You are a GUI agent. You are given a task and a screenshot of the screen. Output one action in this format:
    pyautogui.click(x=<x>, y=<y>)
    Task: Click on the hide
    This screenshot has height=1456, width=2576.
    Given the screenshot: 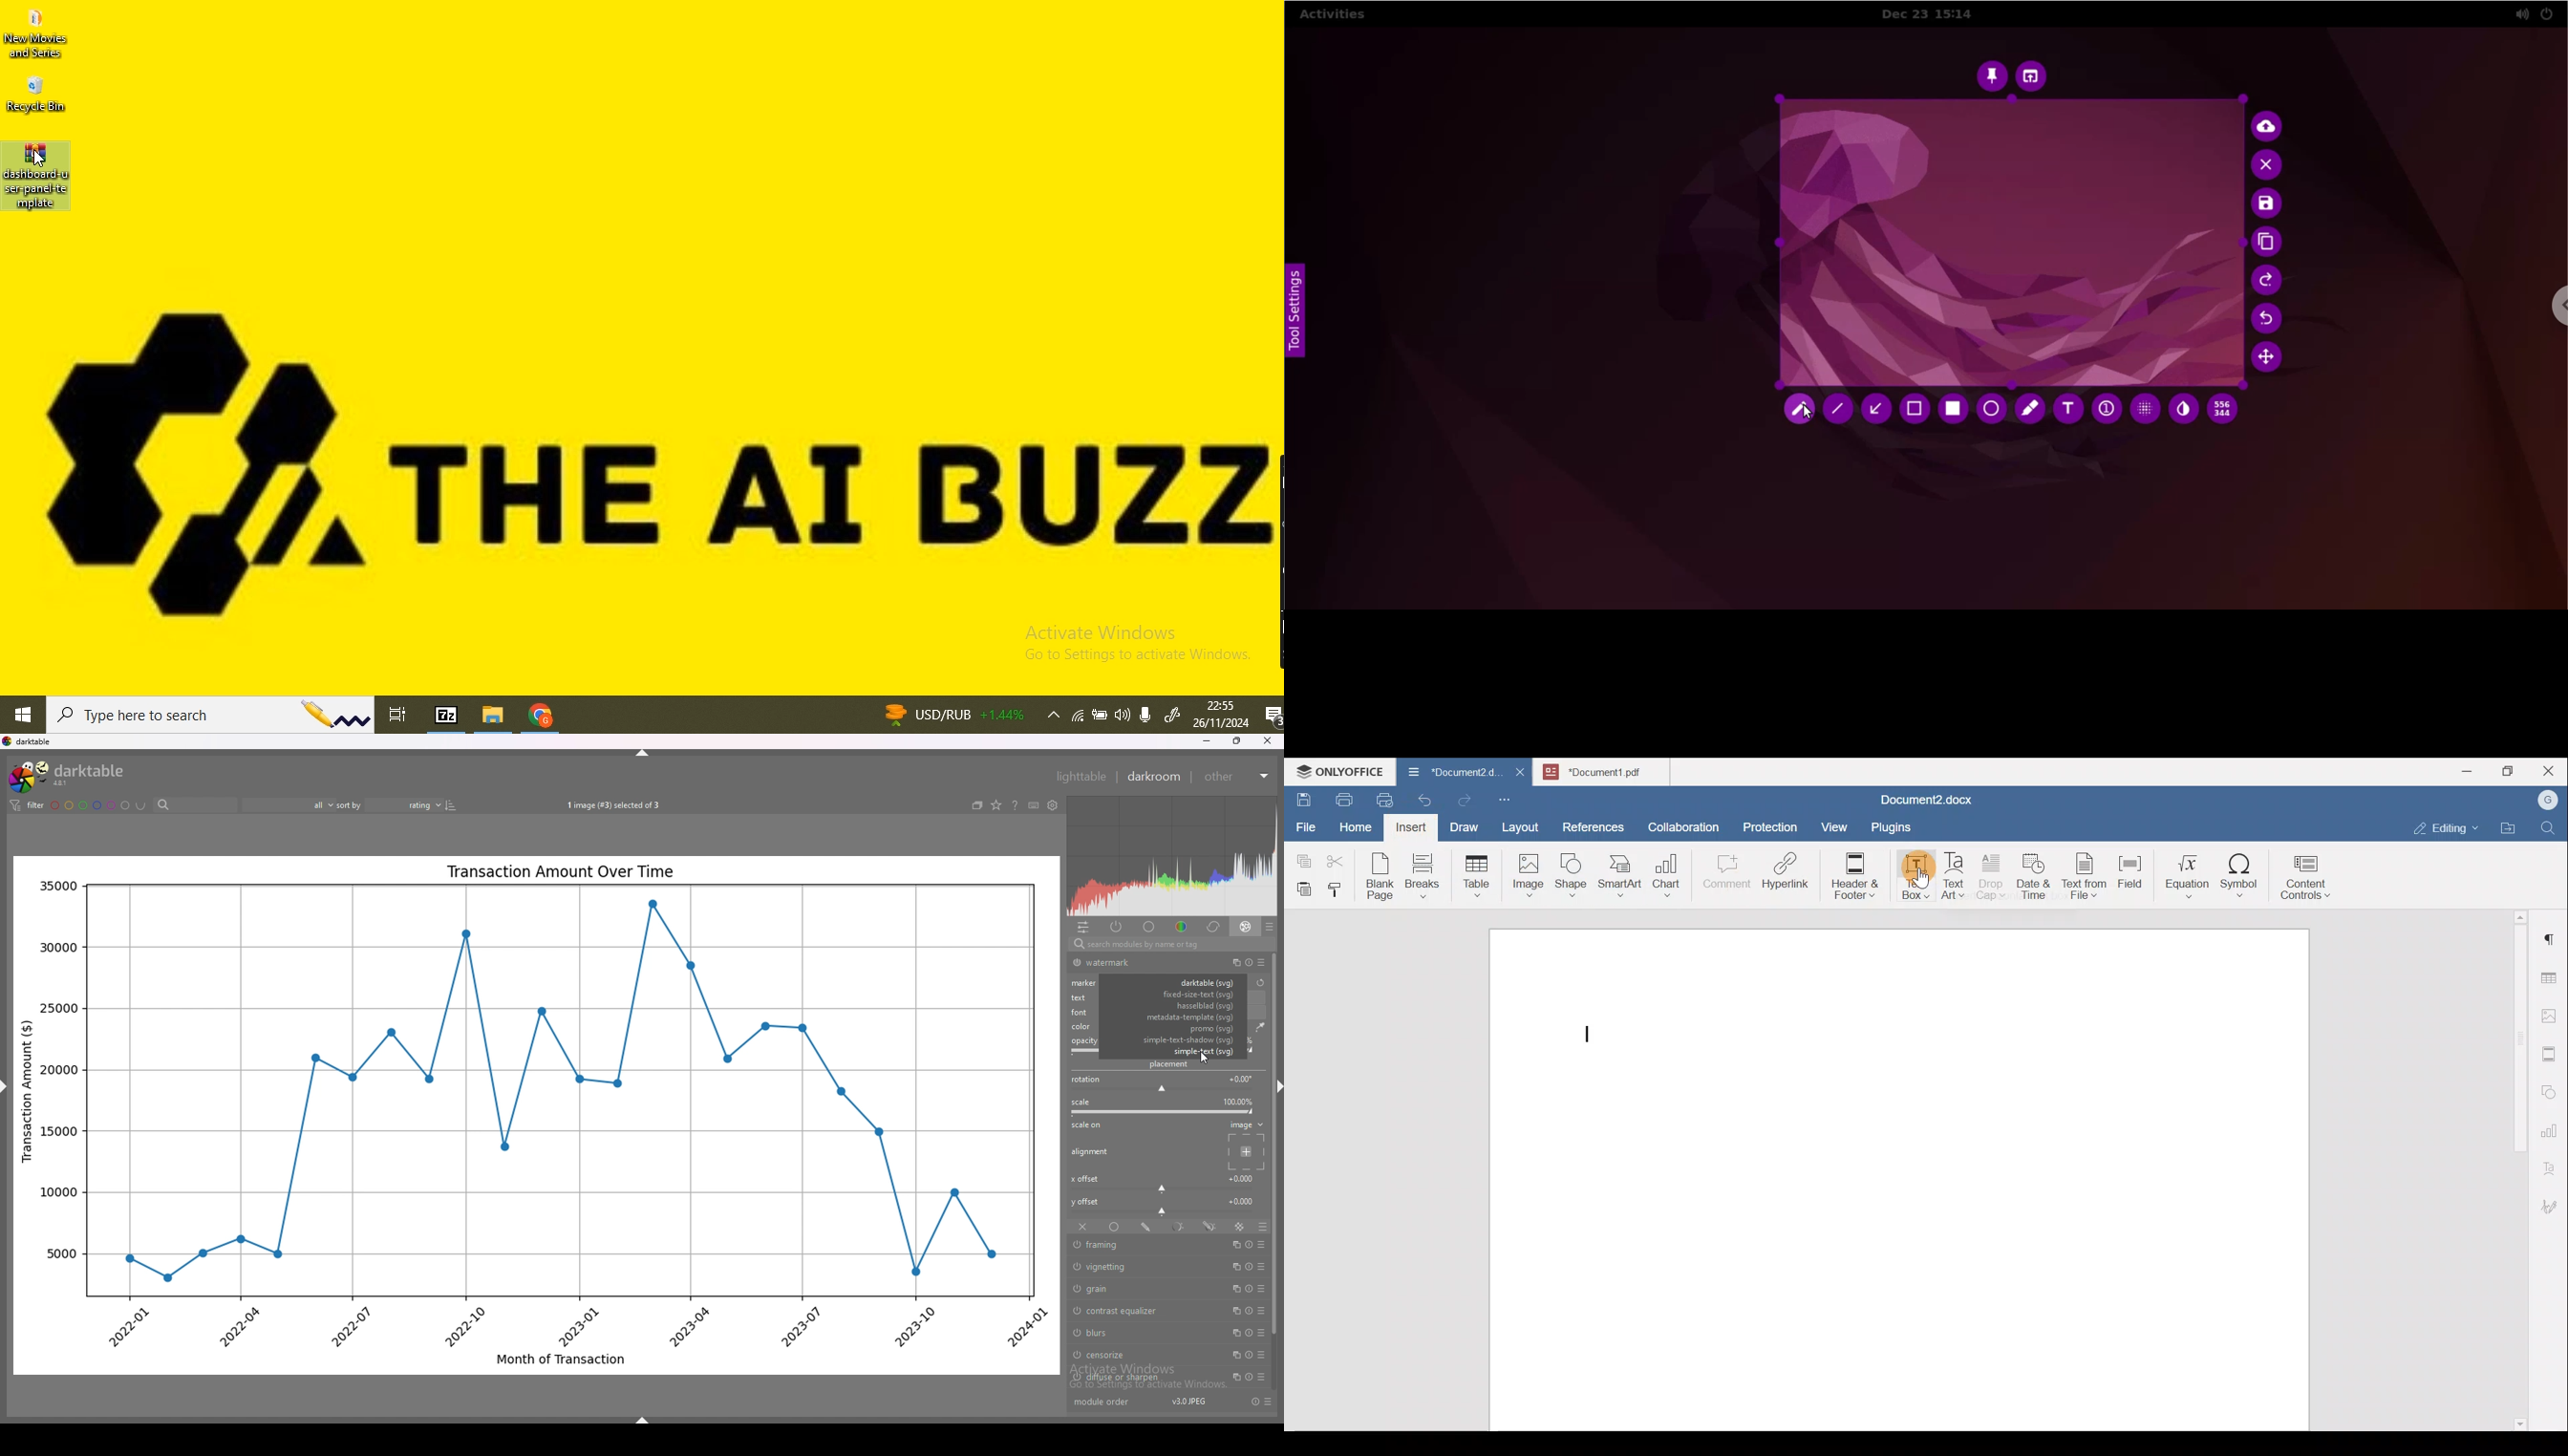 What is the action you would take?
    pyautogui.click(x=1276, y=1089)
    